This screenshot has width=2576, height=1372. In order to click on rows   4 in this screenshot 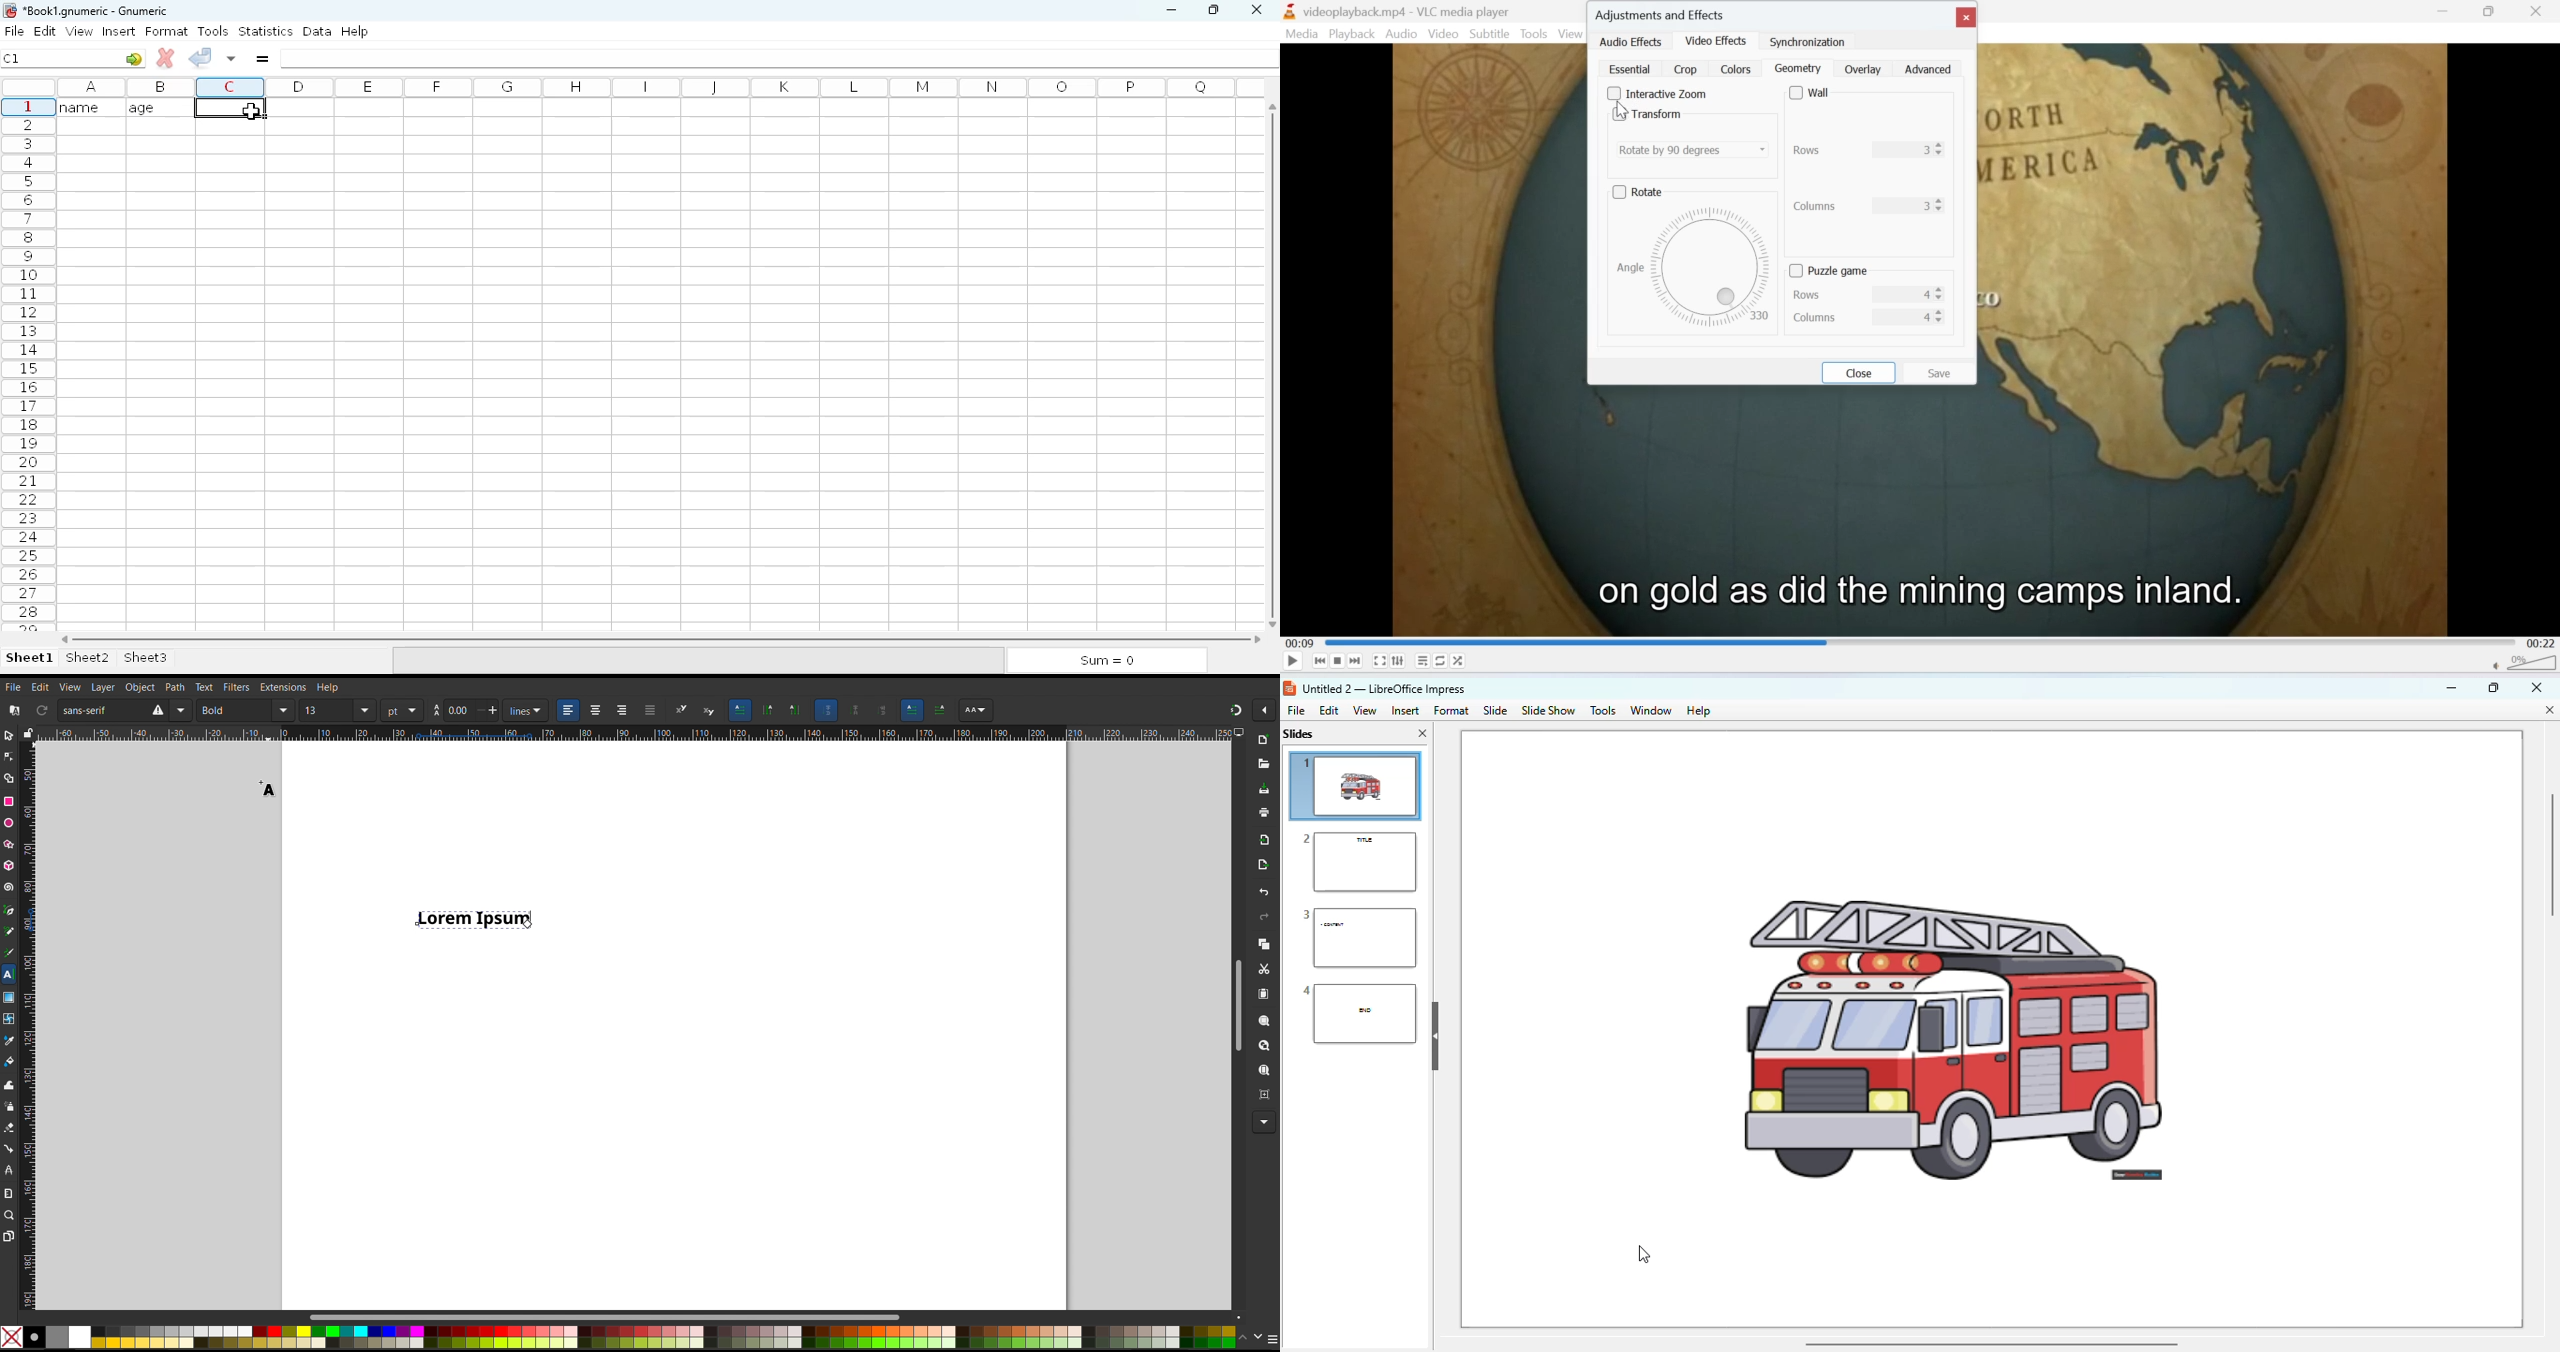, I will do `click(1865, 294)`.